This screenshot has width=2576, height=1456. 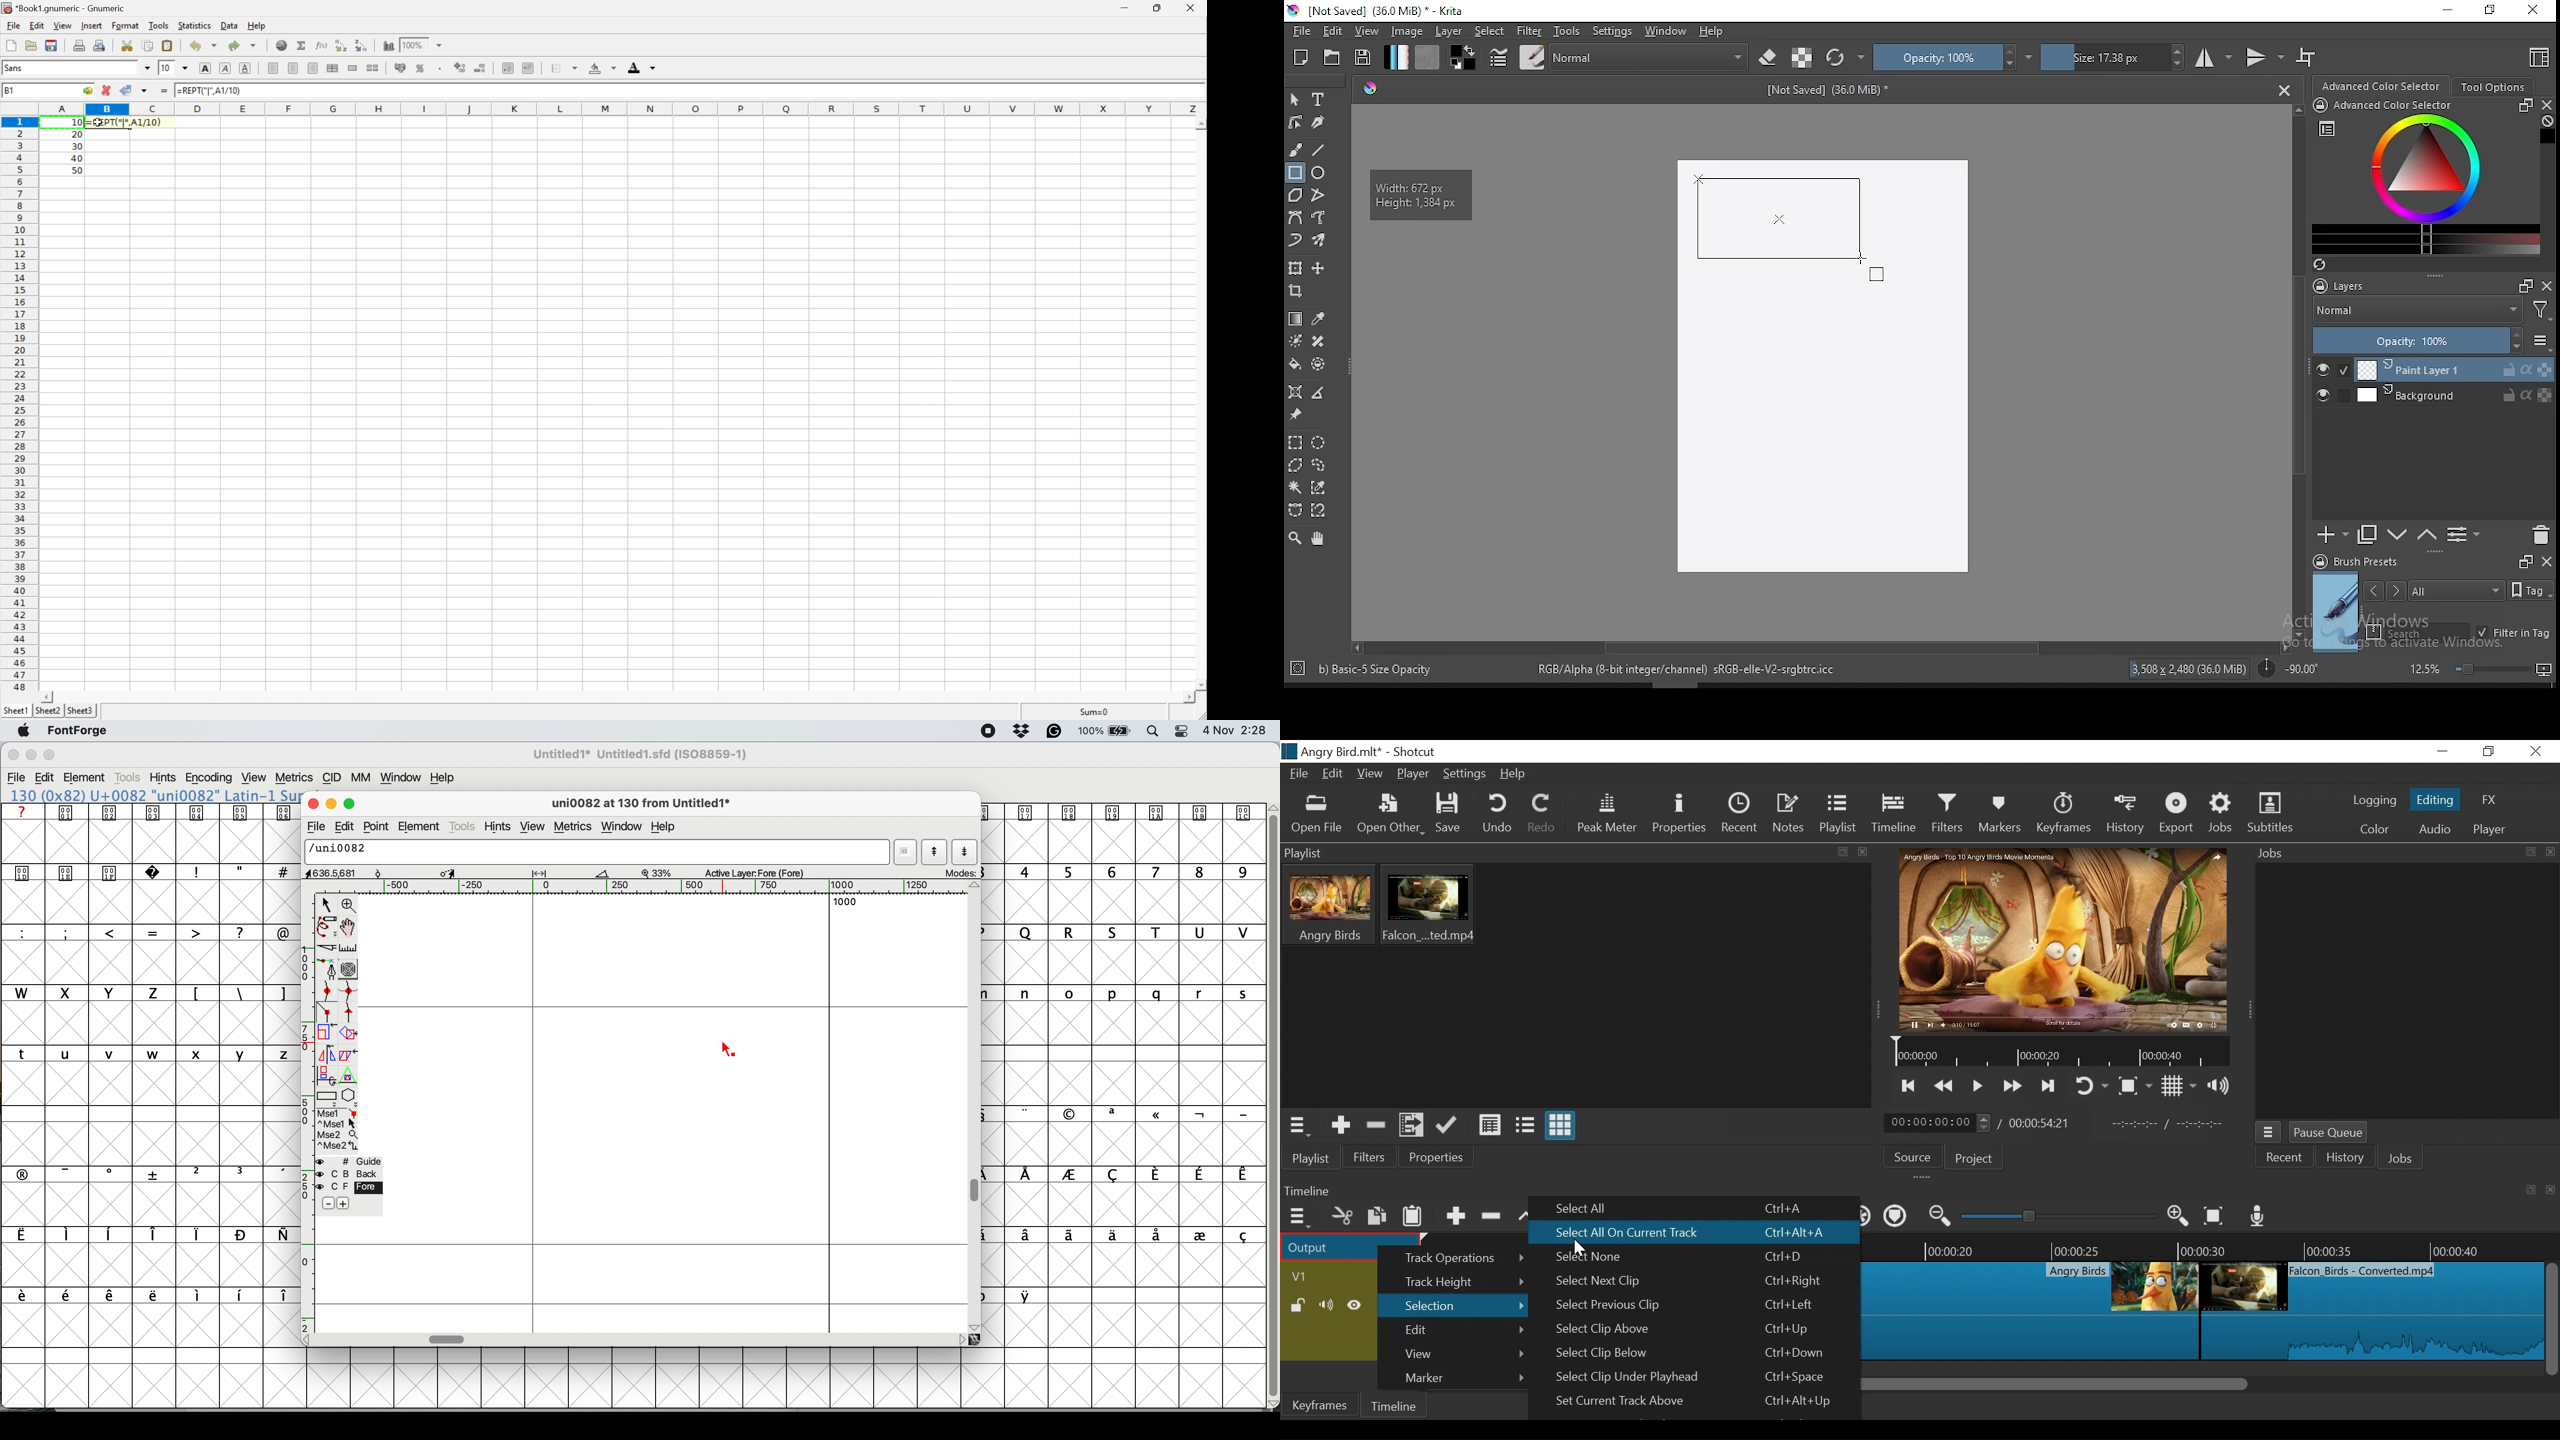 What do you see at coordinates (1332, 30) in the screenshot?
I see `edit` at bounding box center [1332, 30].